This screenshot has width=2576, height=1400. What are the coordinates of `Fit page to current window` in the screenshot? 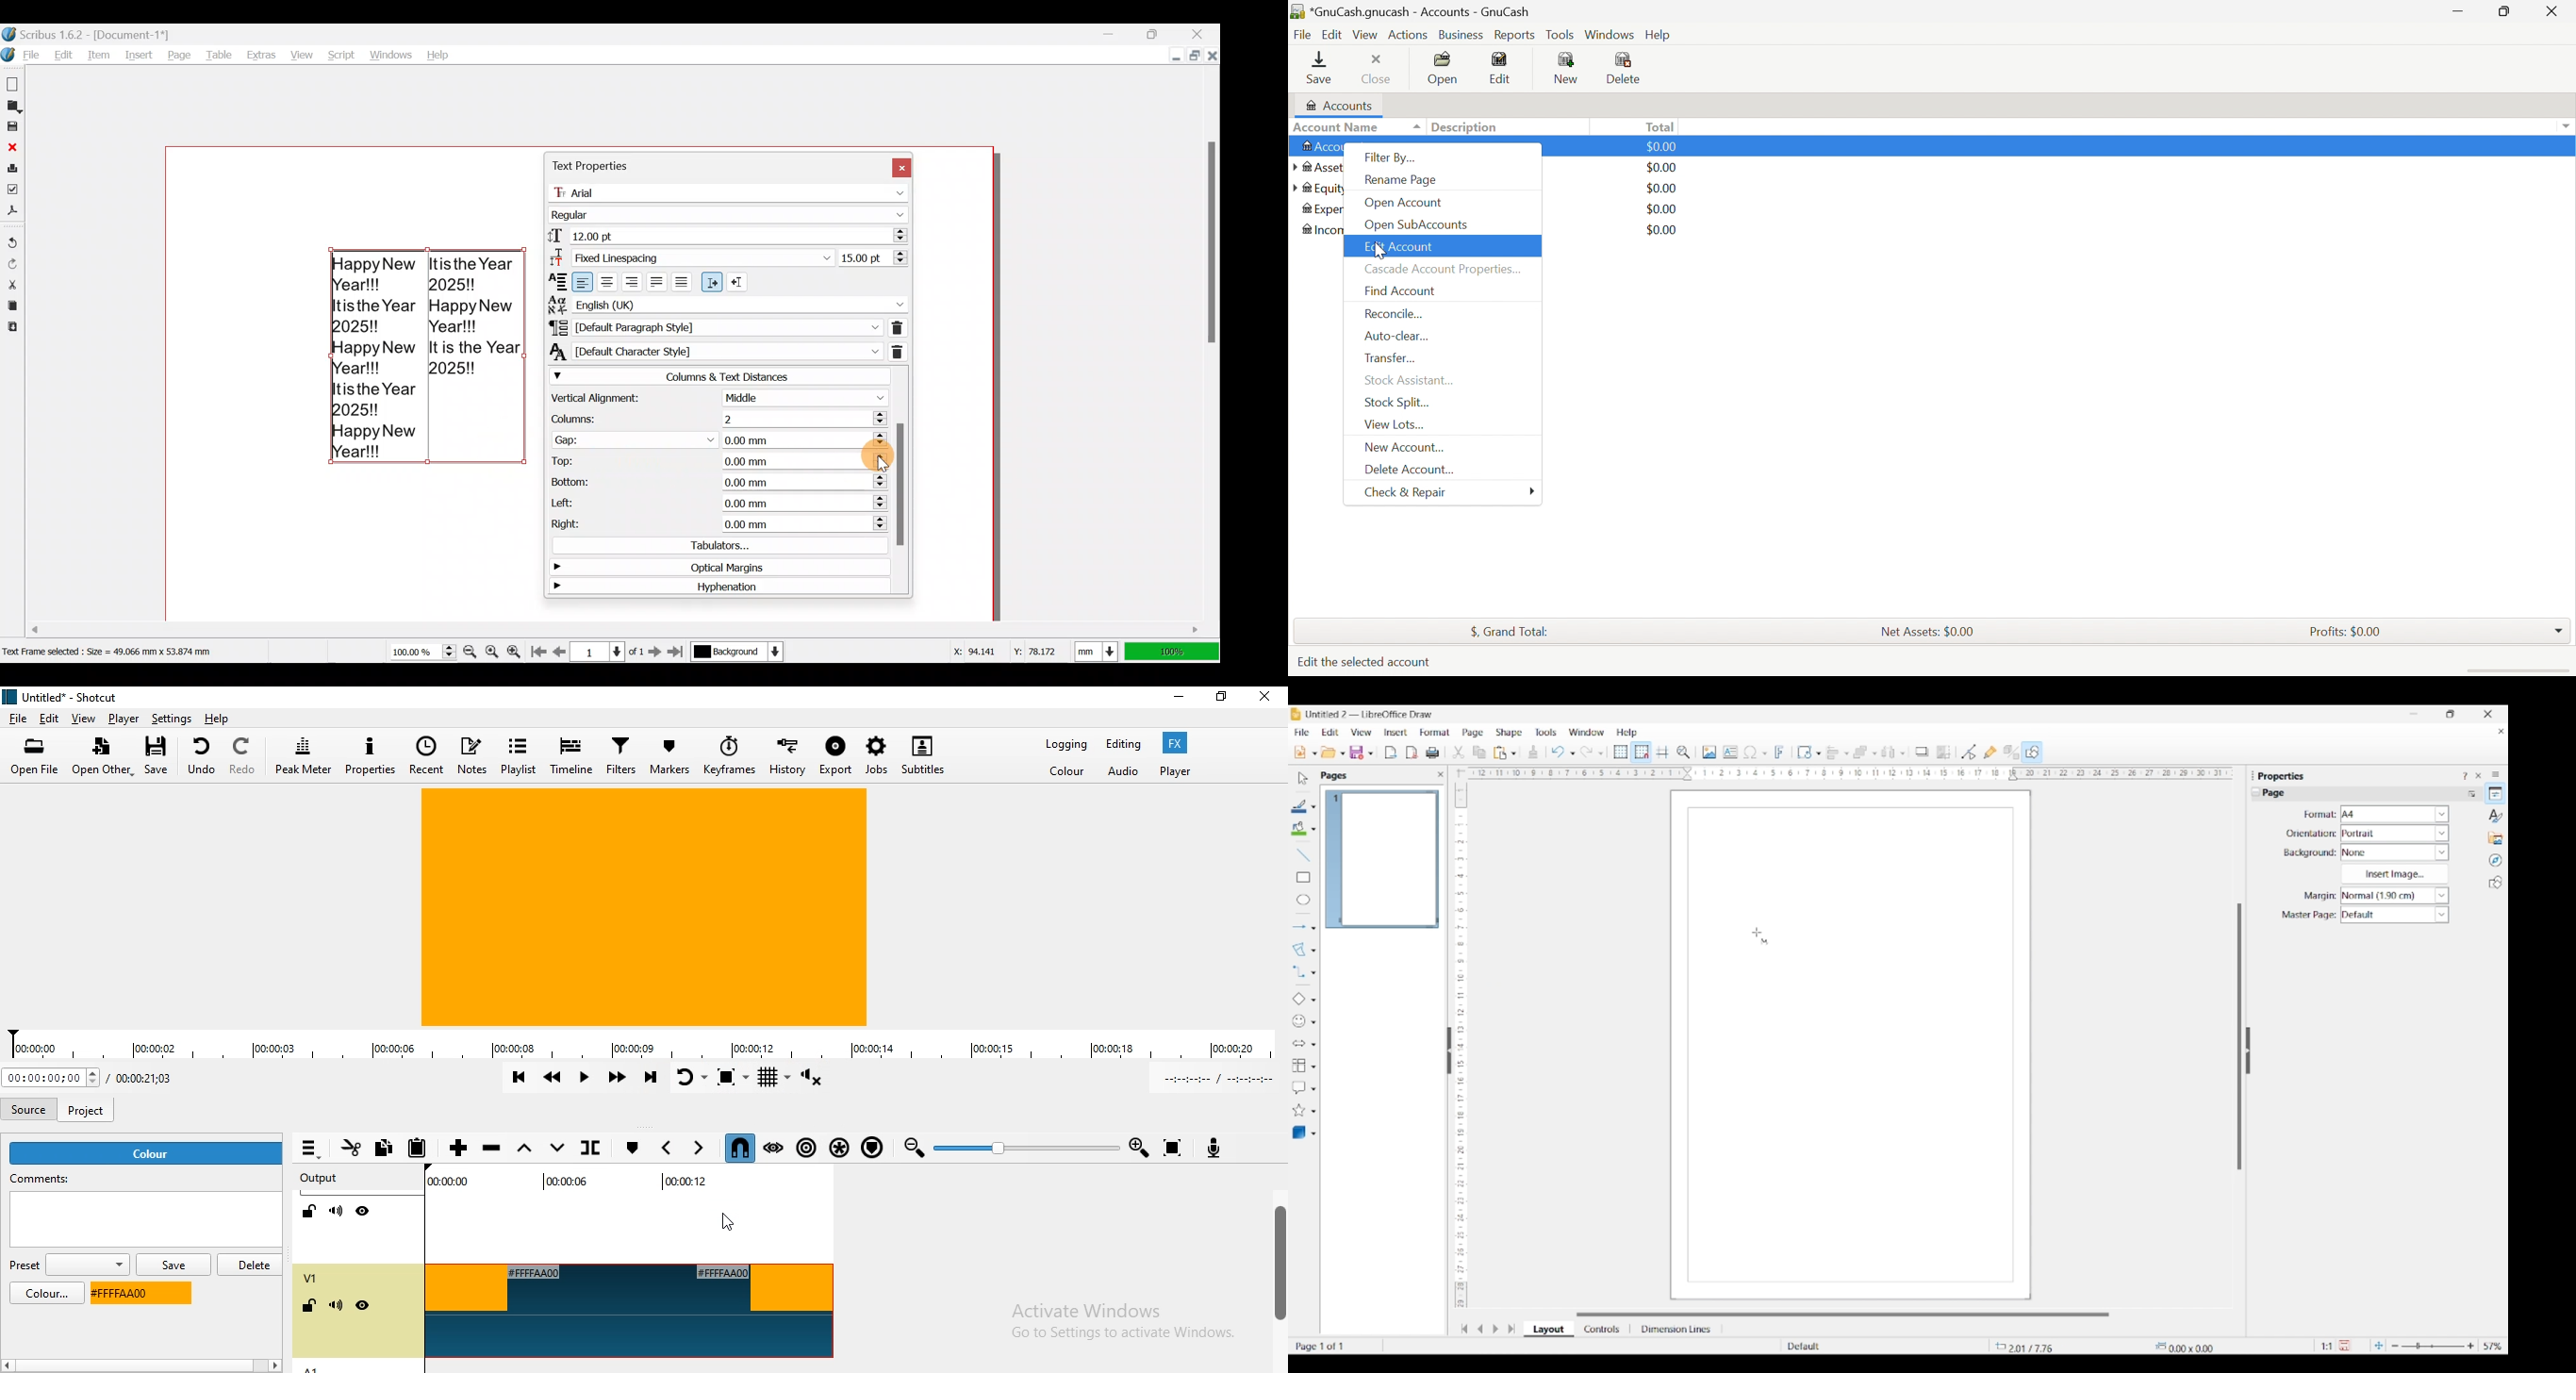 It's located at (2379, 1345).